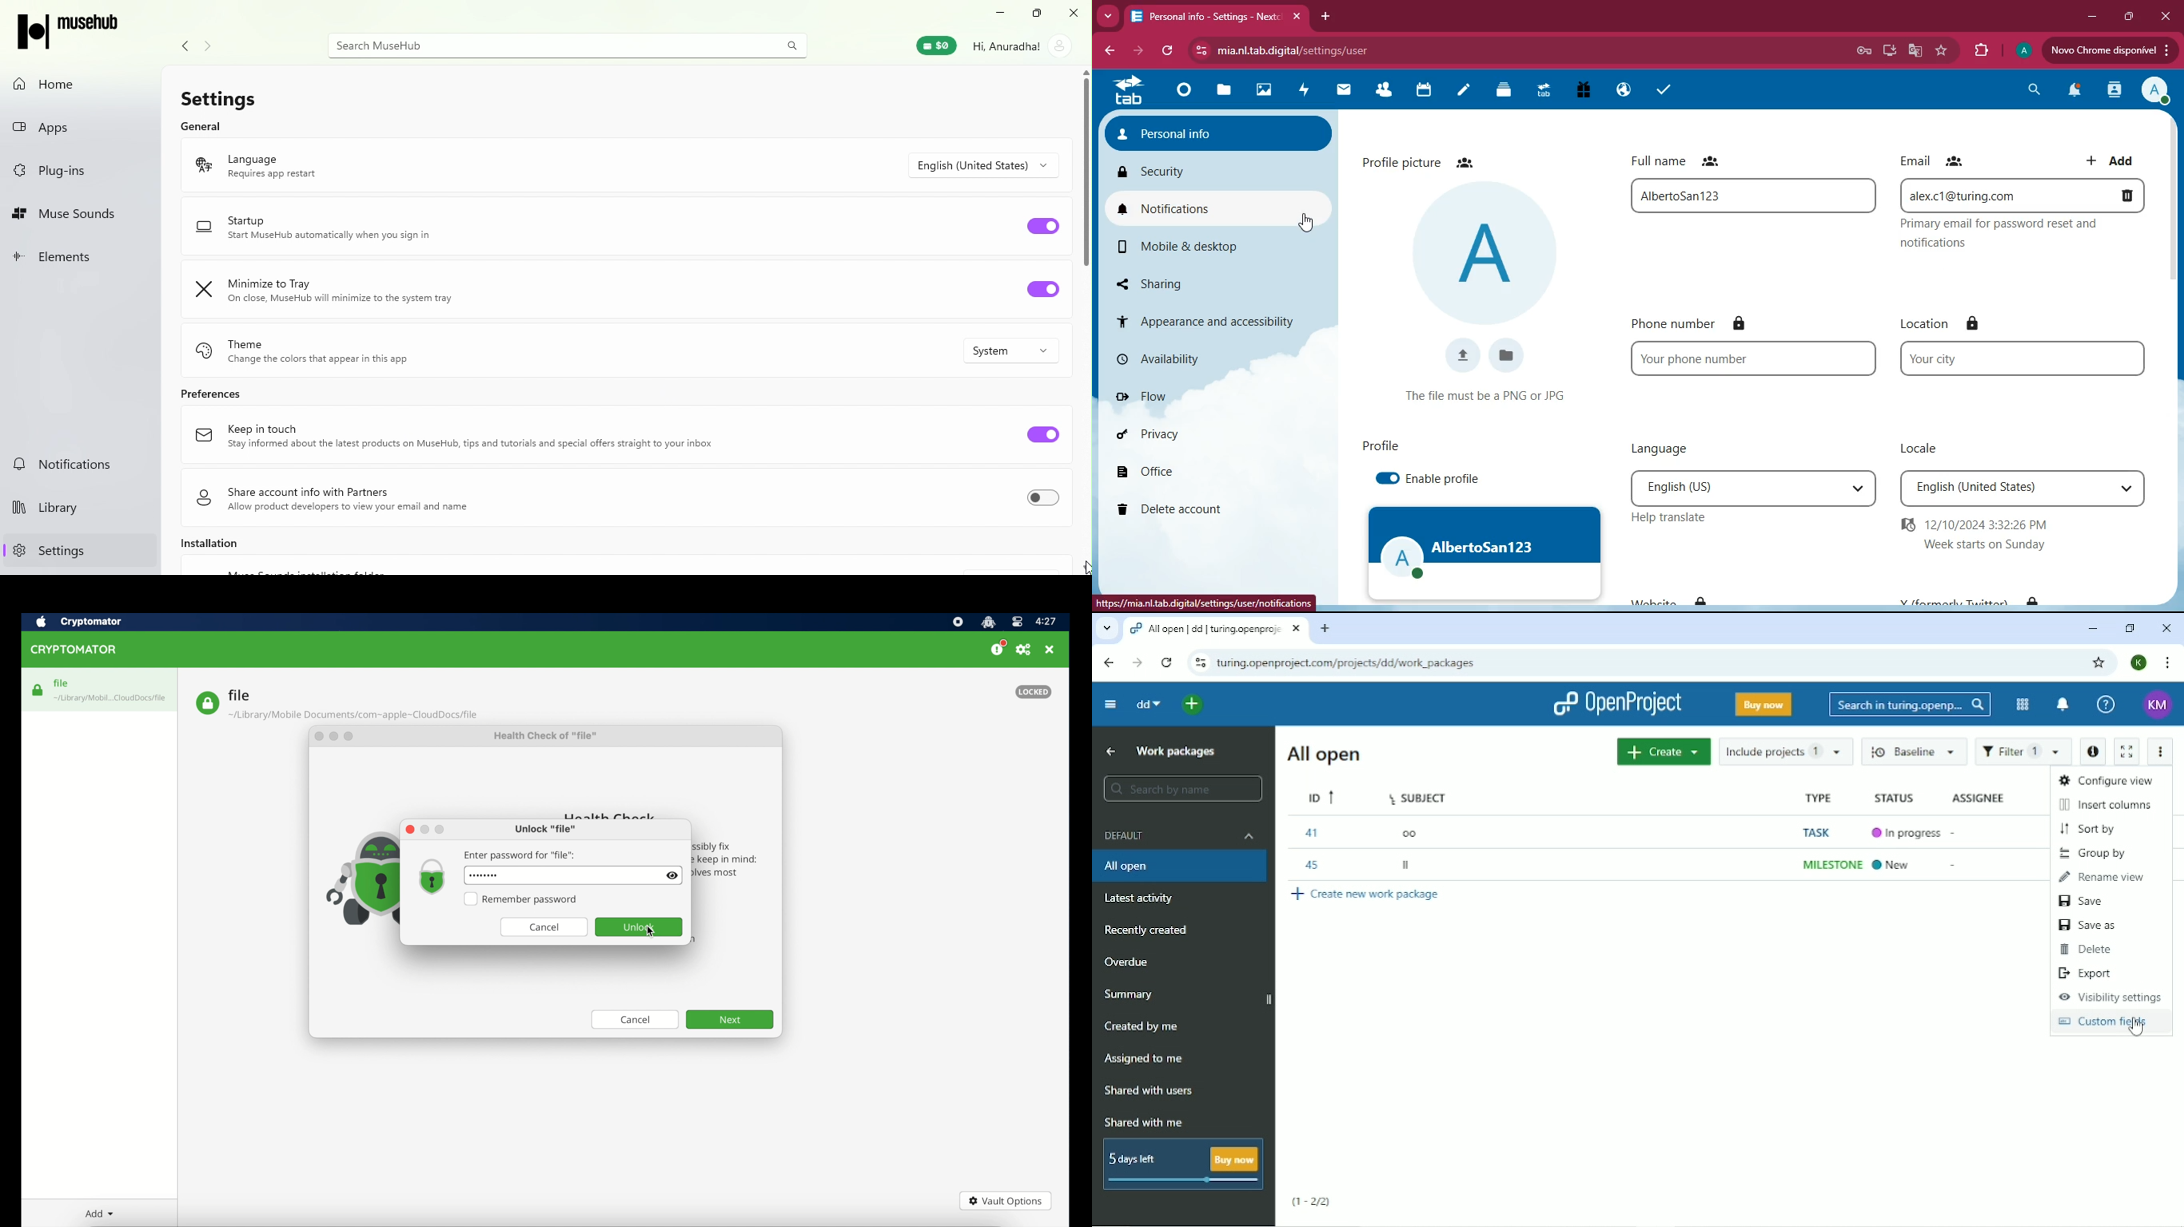 The width and height of the screenshot is (2184, 1232). Describe the element at coordinates (1010, 351) in the screenshot. I see `System` at that location.